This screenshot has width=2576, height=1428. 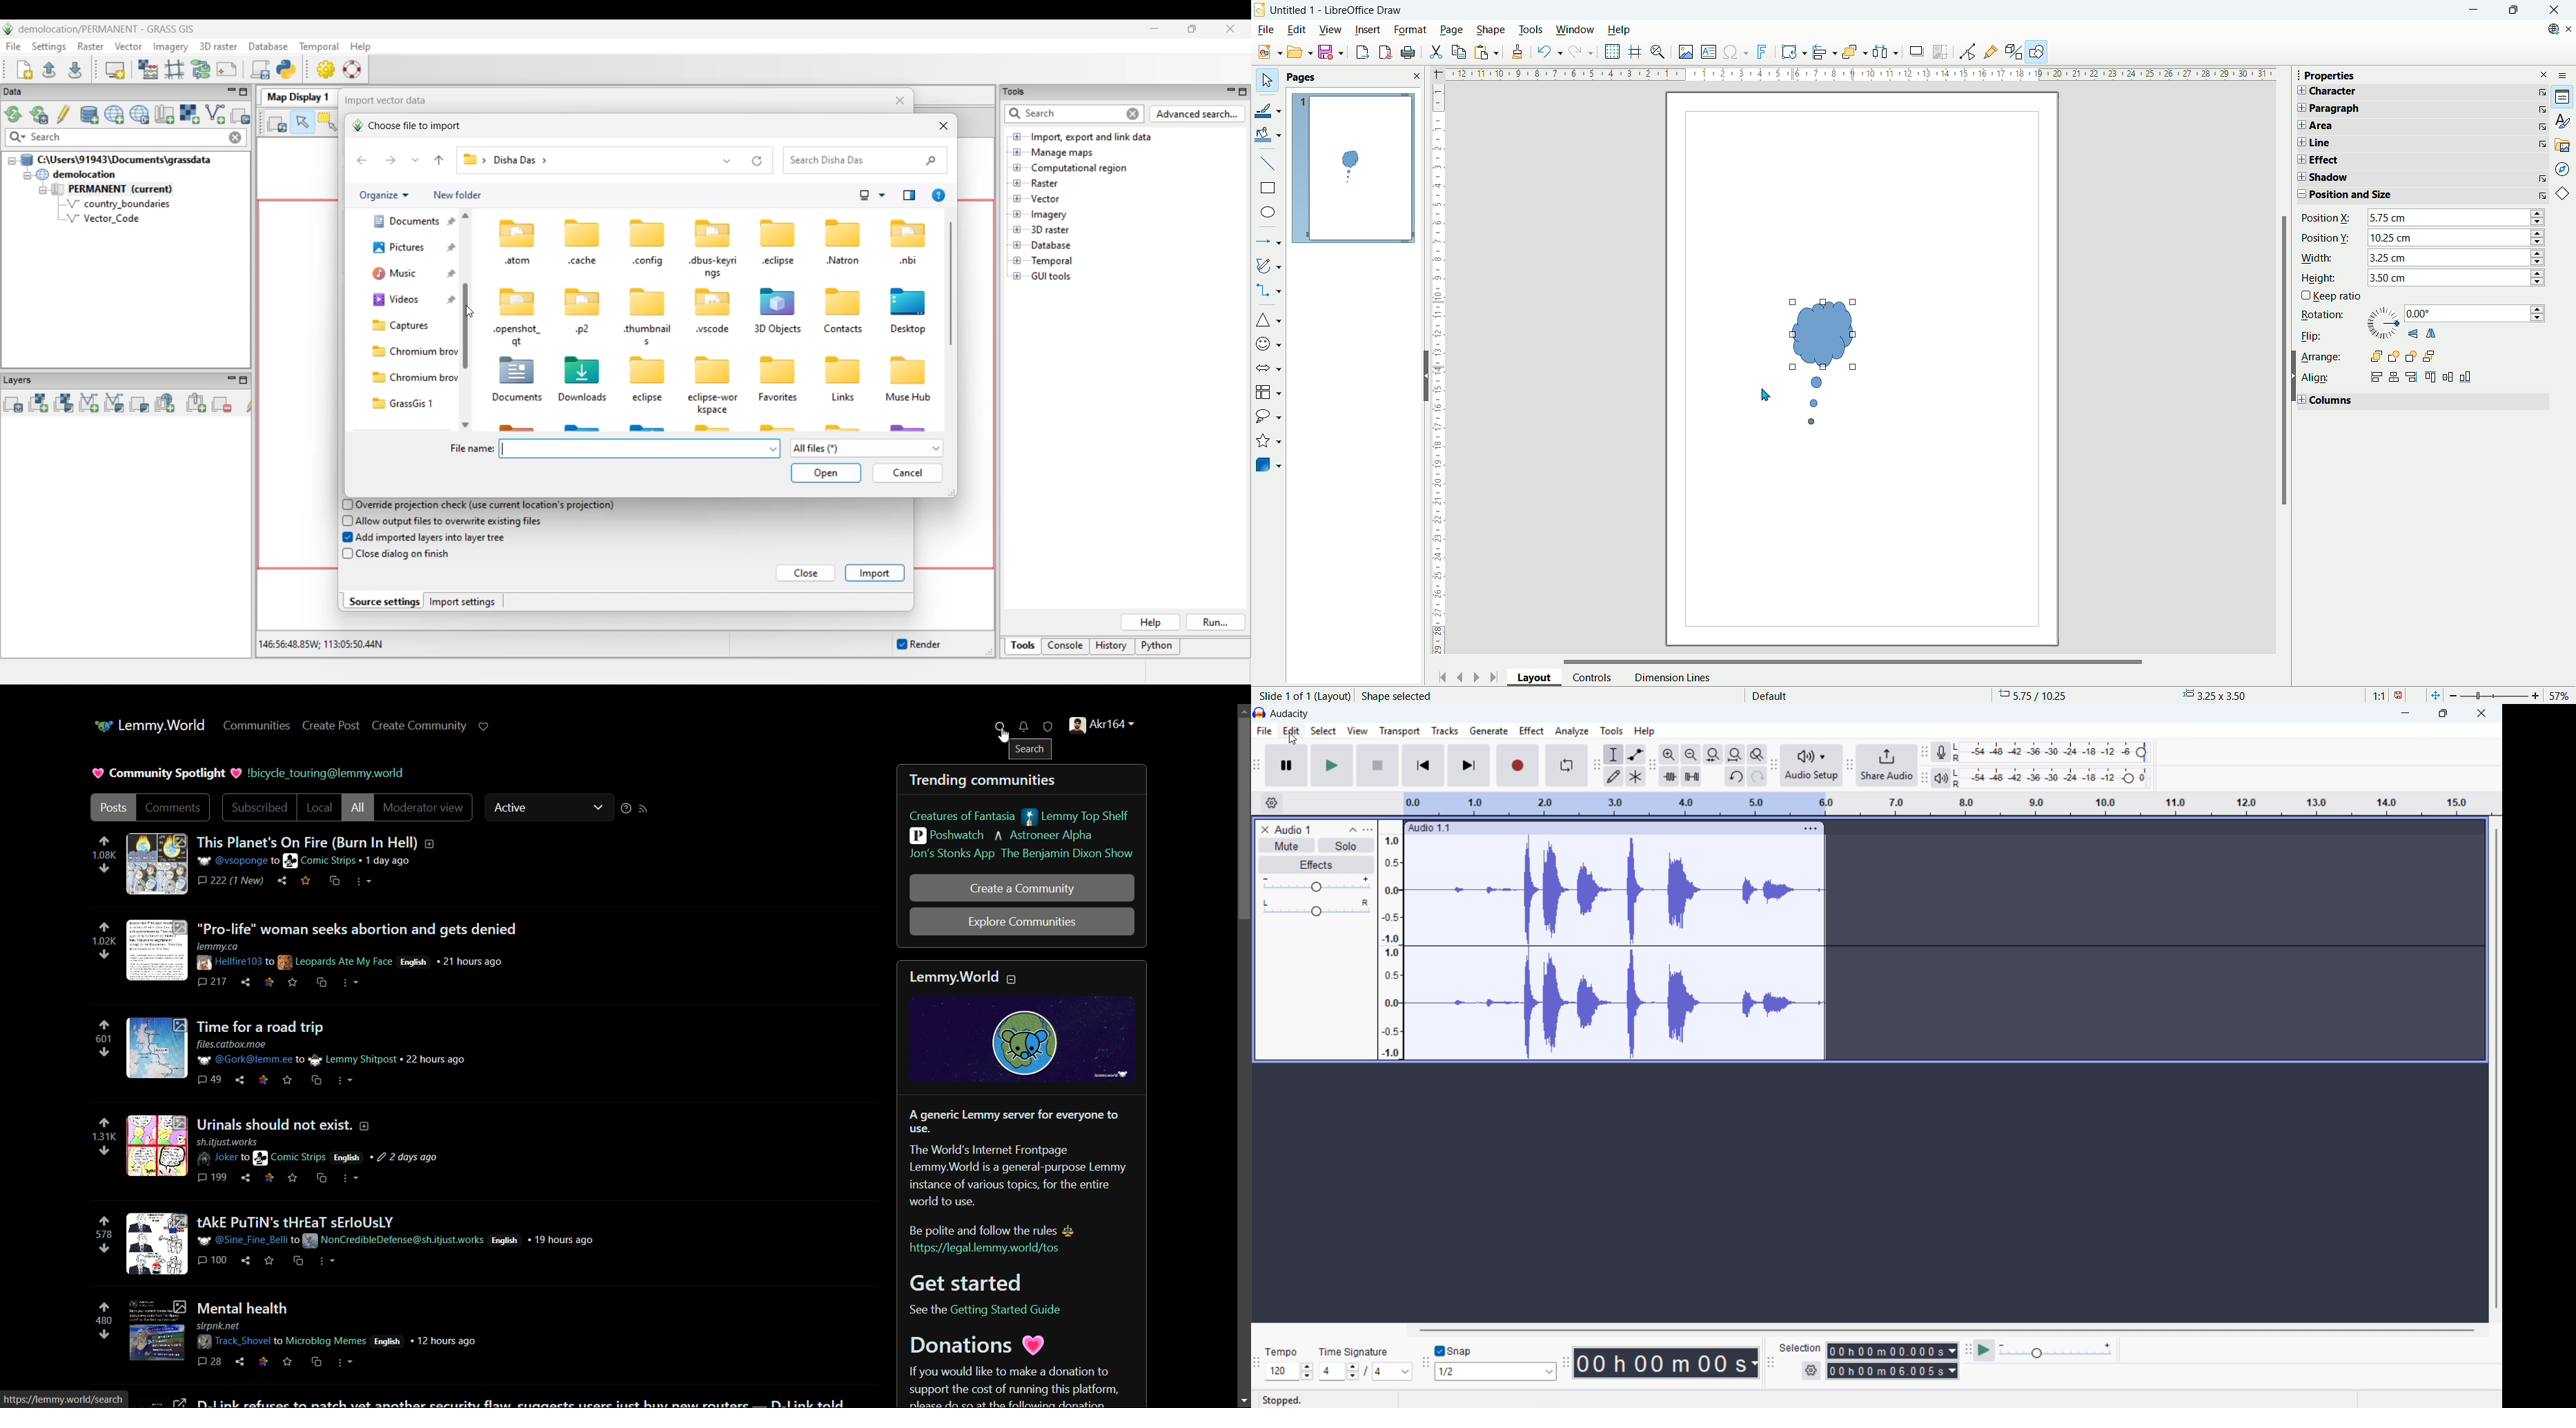 What do you see at coordinates (1770, 694) in the screenshot?
I see `default` at bounding box center [1770, 694].